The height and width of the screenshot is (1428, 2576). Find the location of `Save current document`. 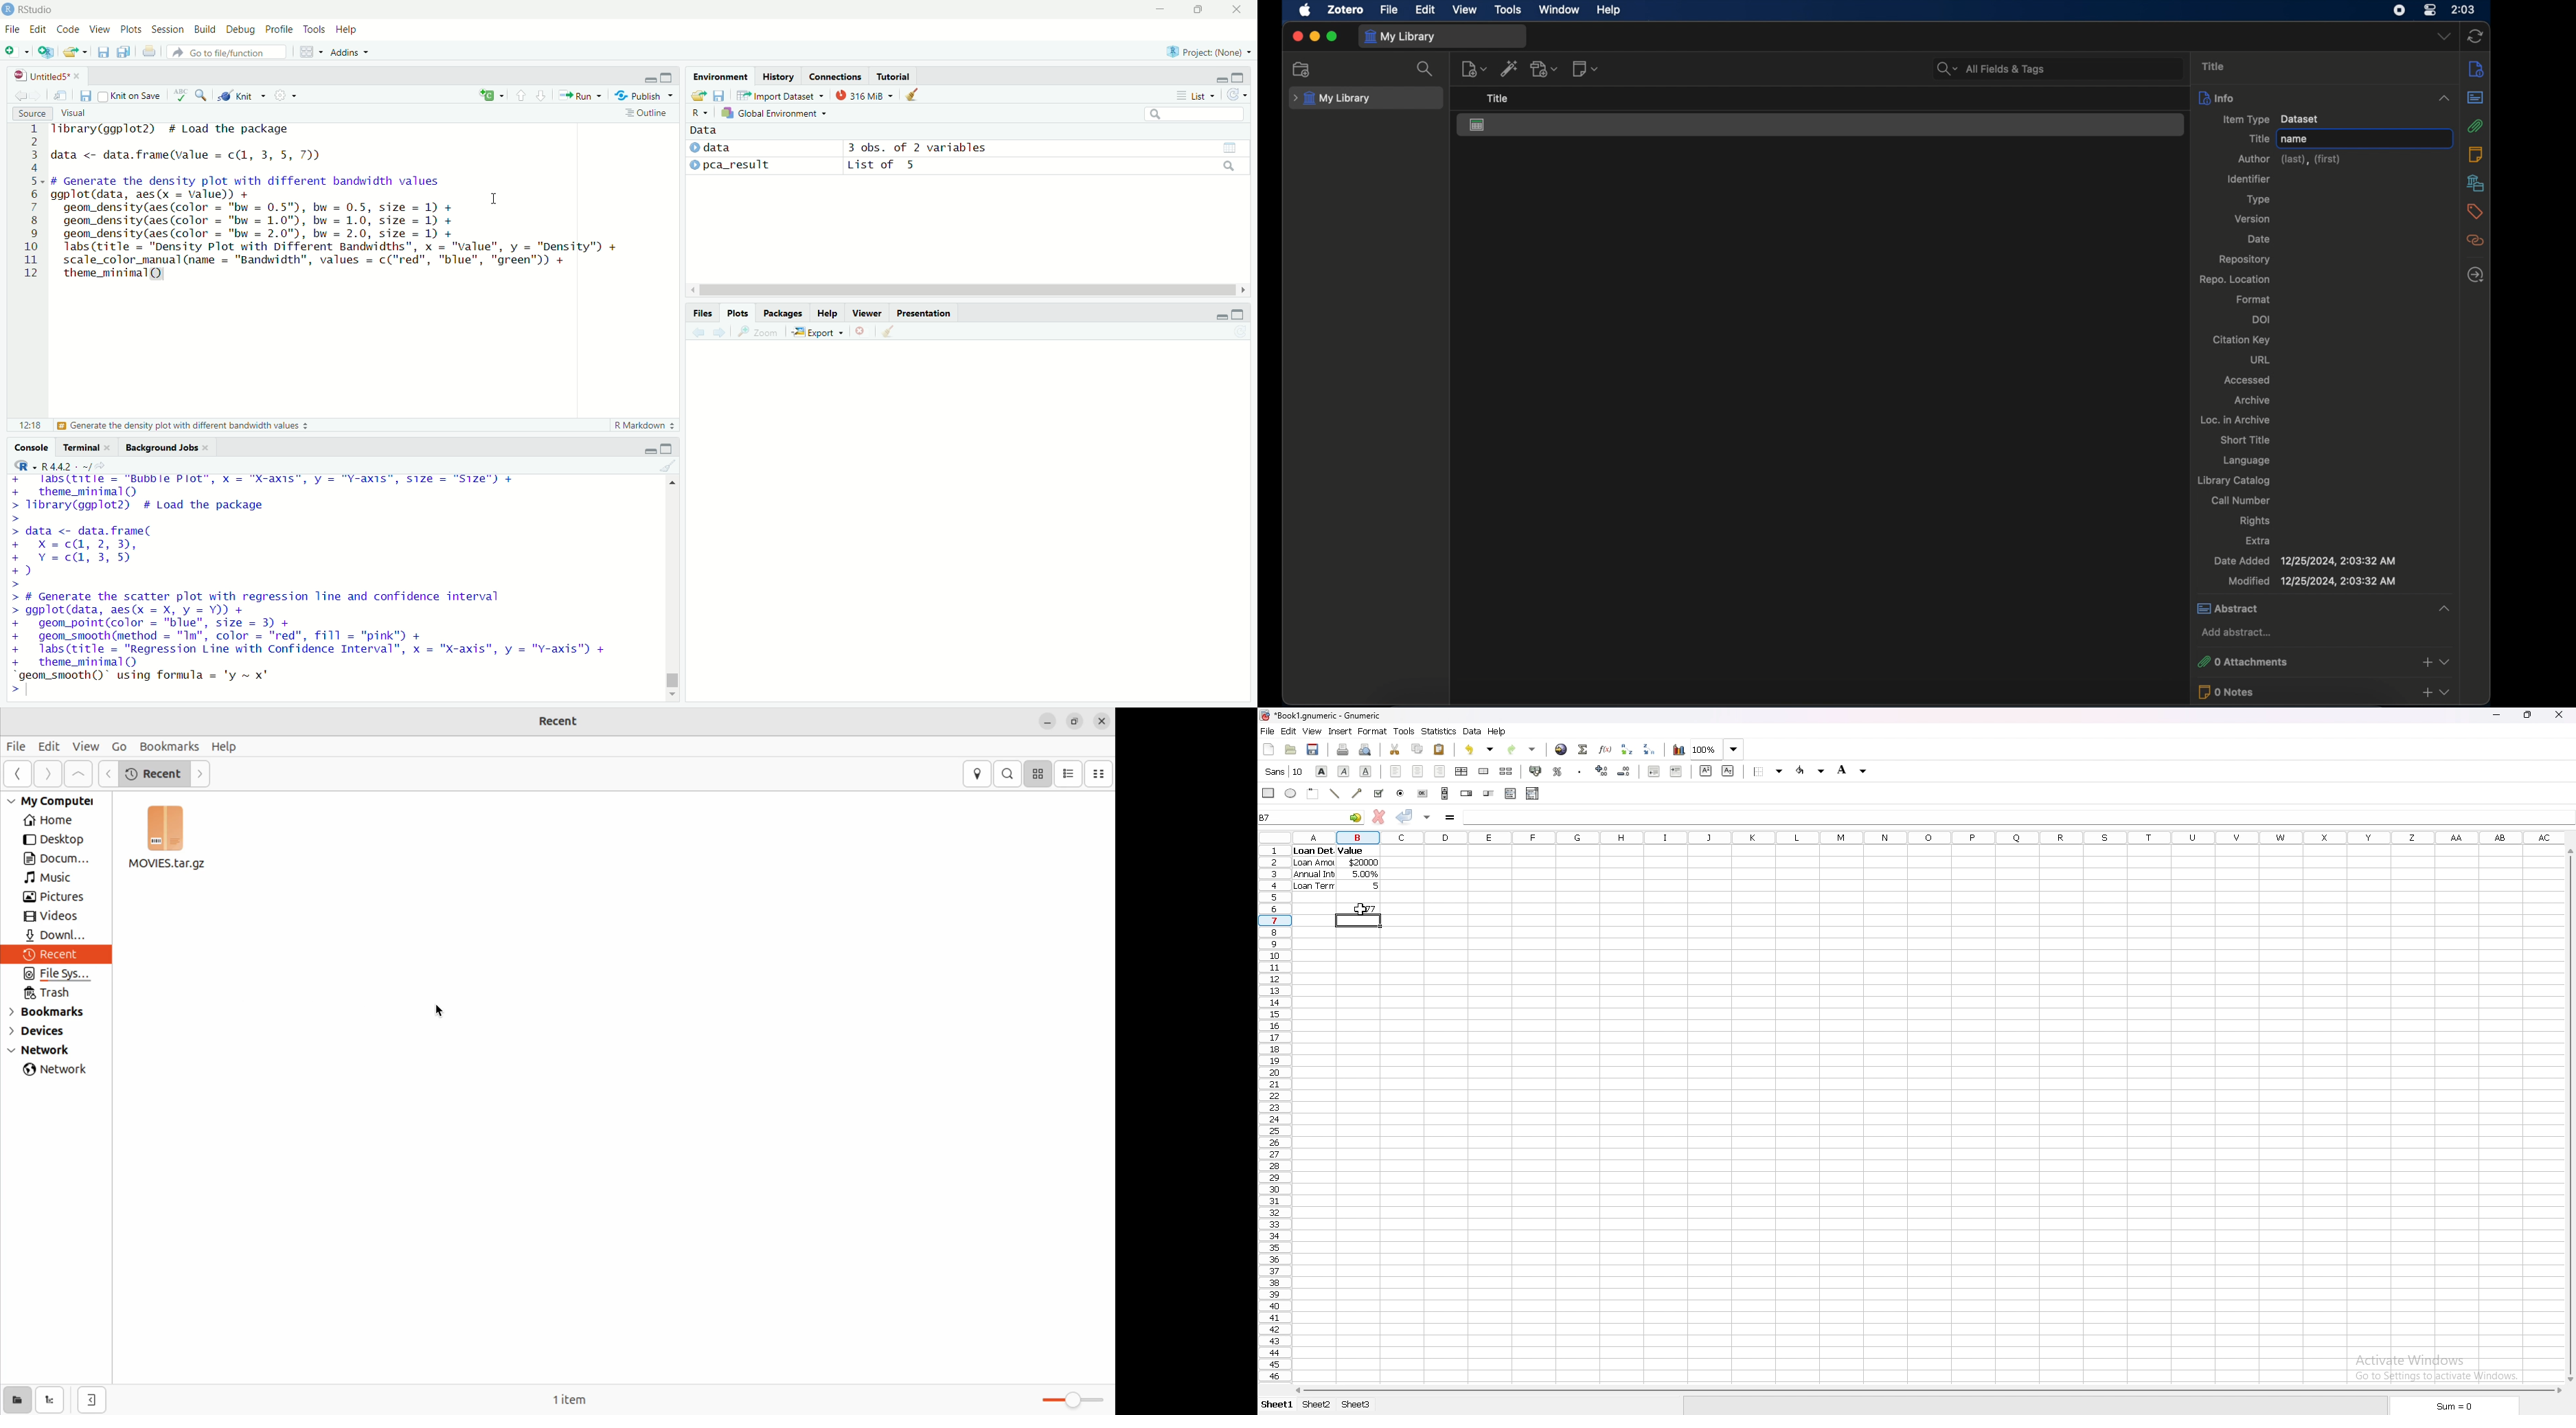

Save current document is located at coordinates (86, 95).